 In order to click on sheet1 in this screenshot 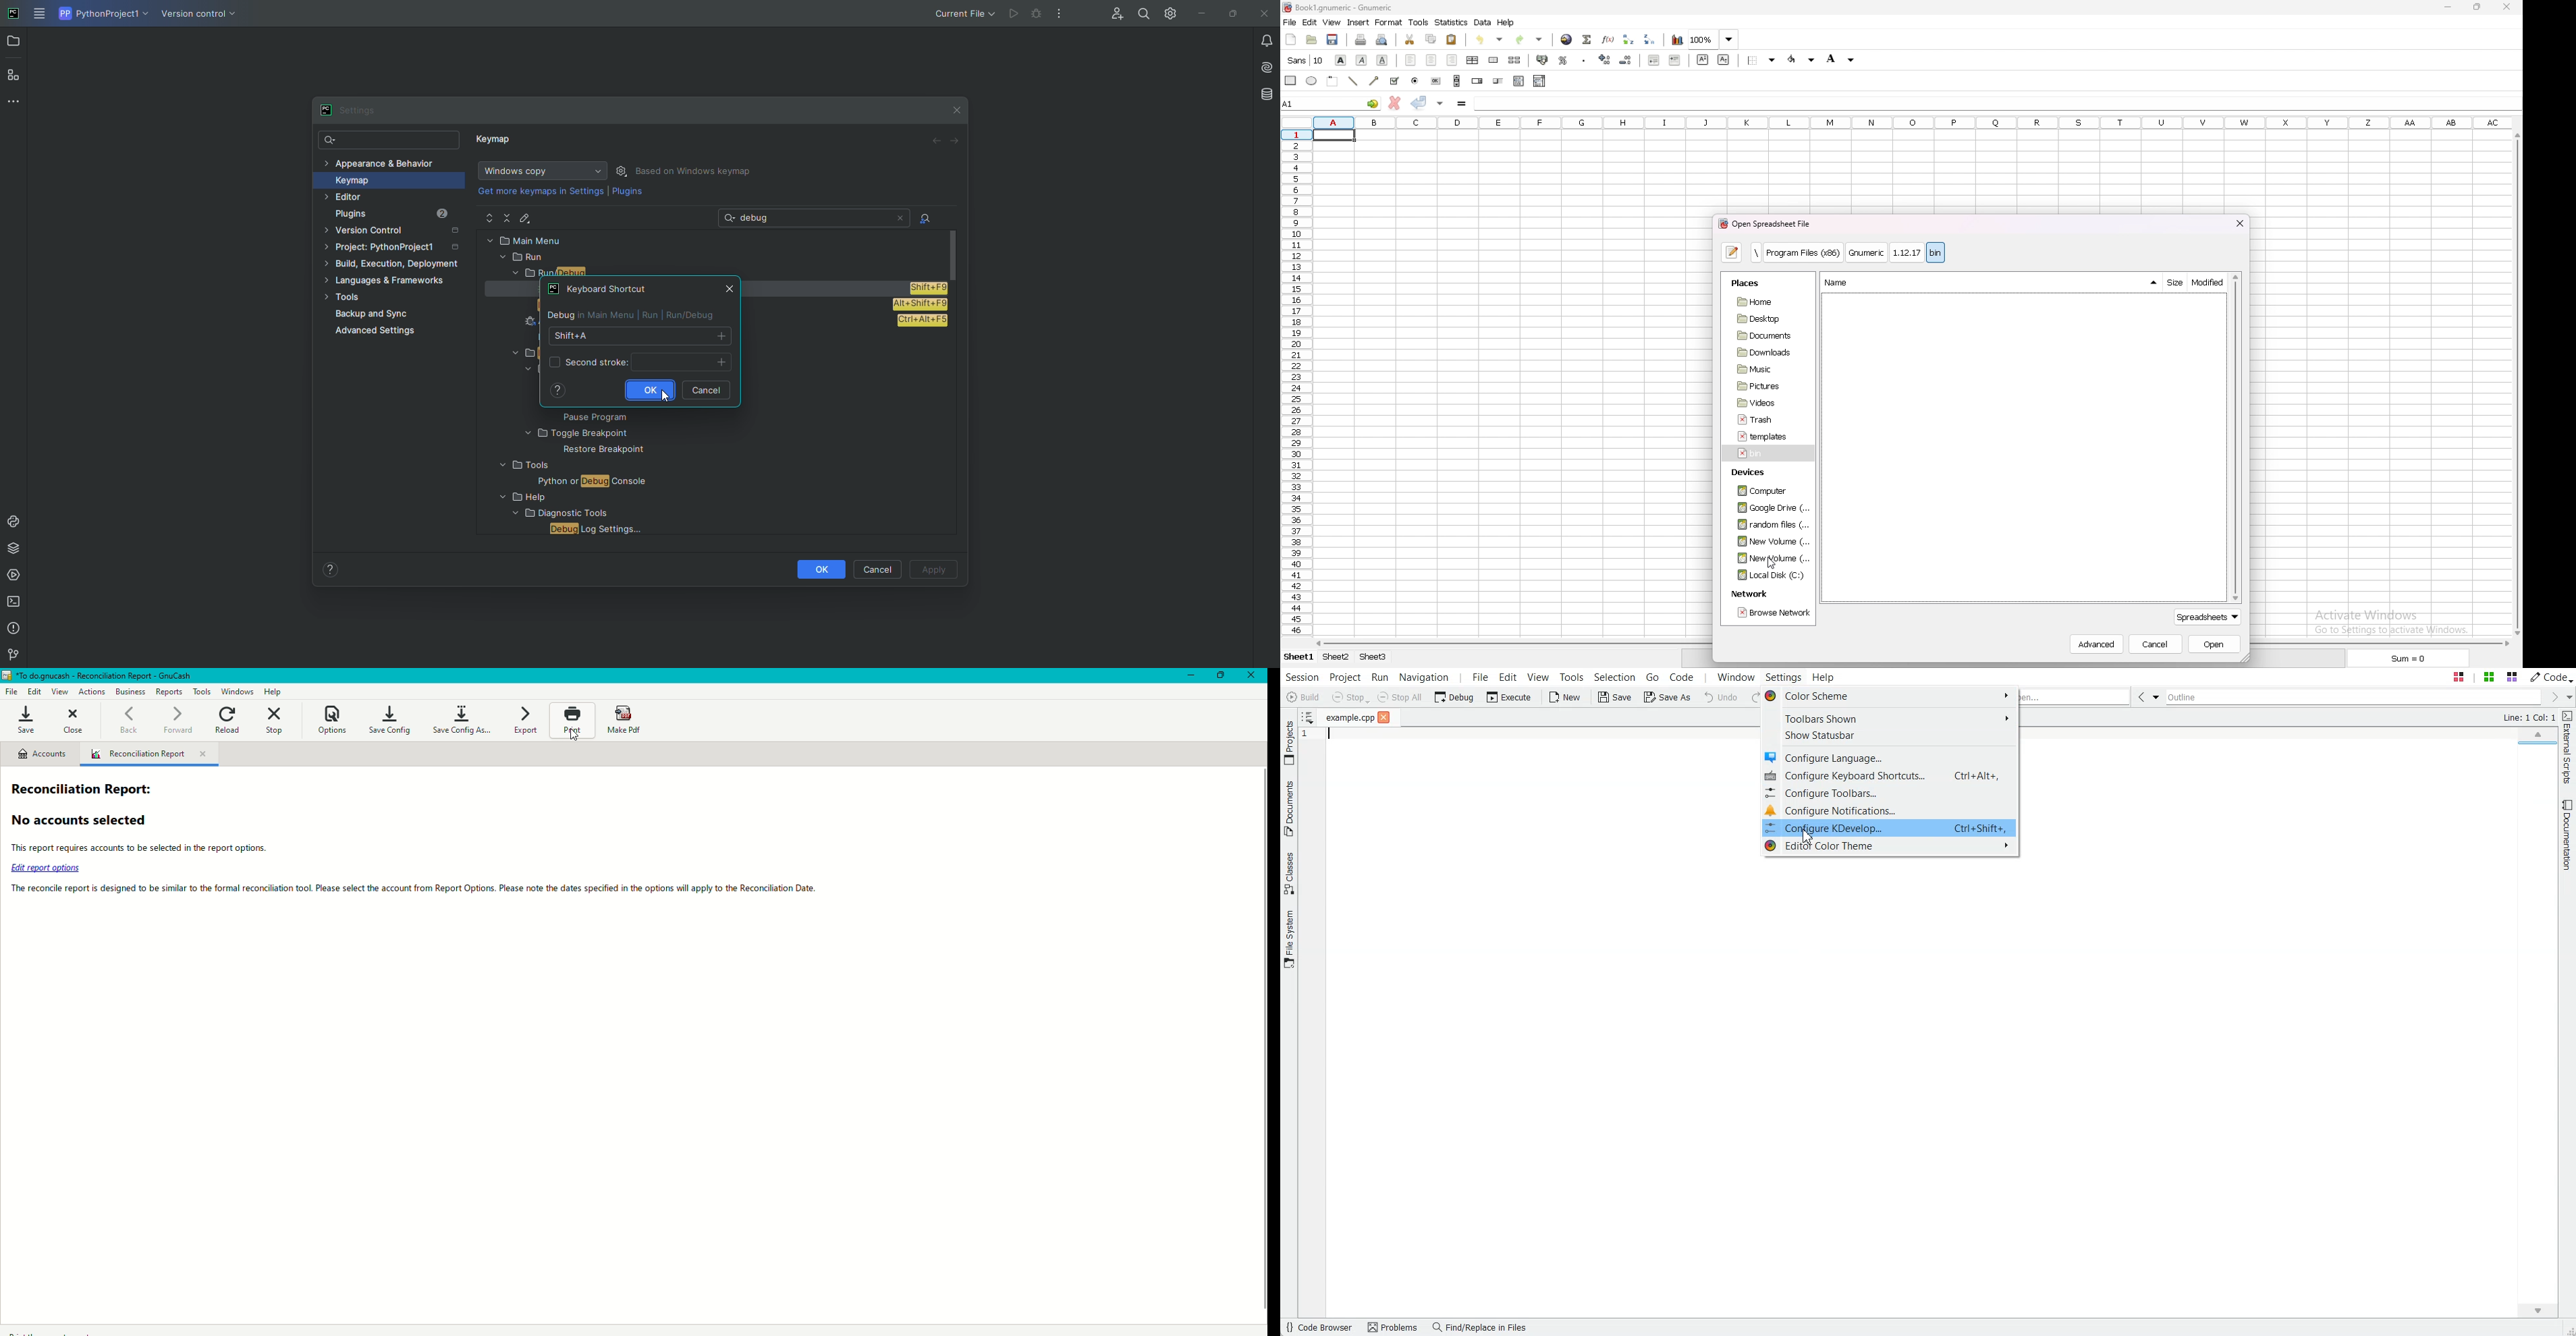, I will do `click(1297, 658)`.